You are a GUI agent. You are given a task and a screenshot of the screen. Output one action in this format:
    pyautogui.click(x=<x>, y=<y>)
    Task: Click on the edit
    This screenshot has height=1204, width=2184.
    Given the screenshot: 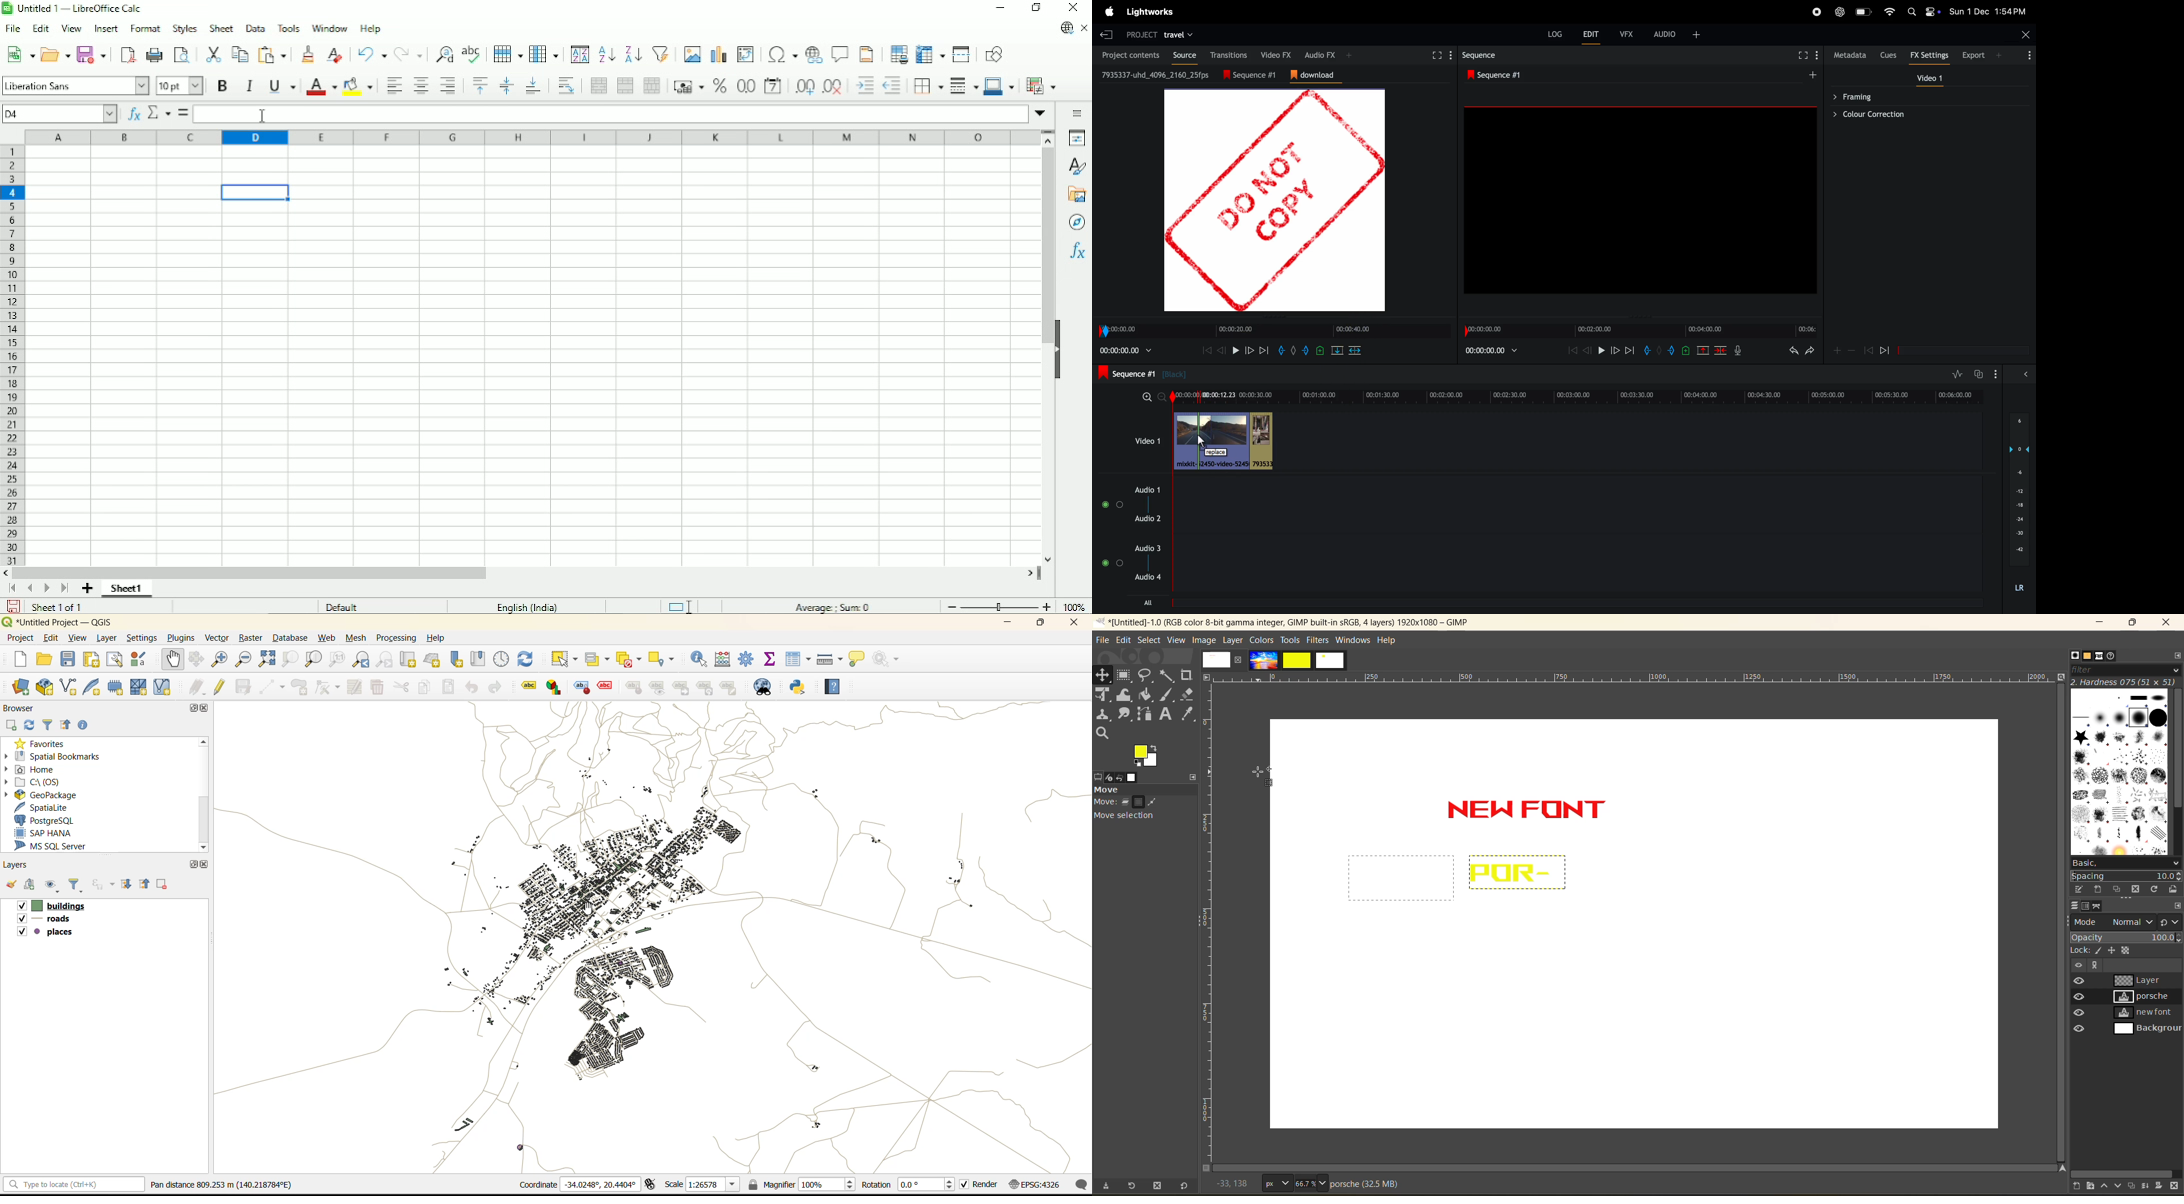 What is the action you would take?
    pyautogui.click(x=53, y=638)
    